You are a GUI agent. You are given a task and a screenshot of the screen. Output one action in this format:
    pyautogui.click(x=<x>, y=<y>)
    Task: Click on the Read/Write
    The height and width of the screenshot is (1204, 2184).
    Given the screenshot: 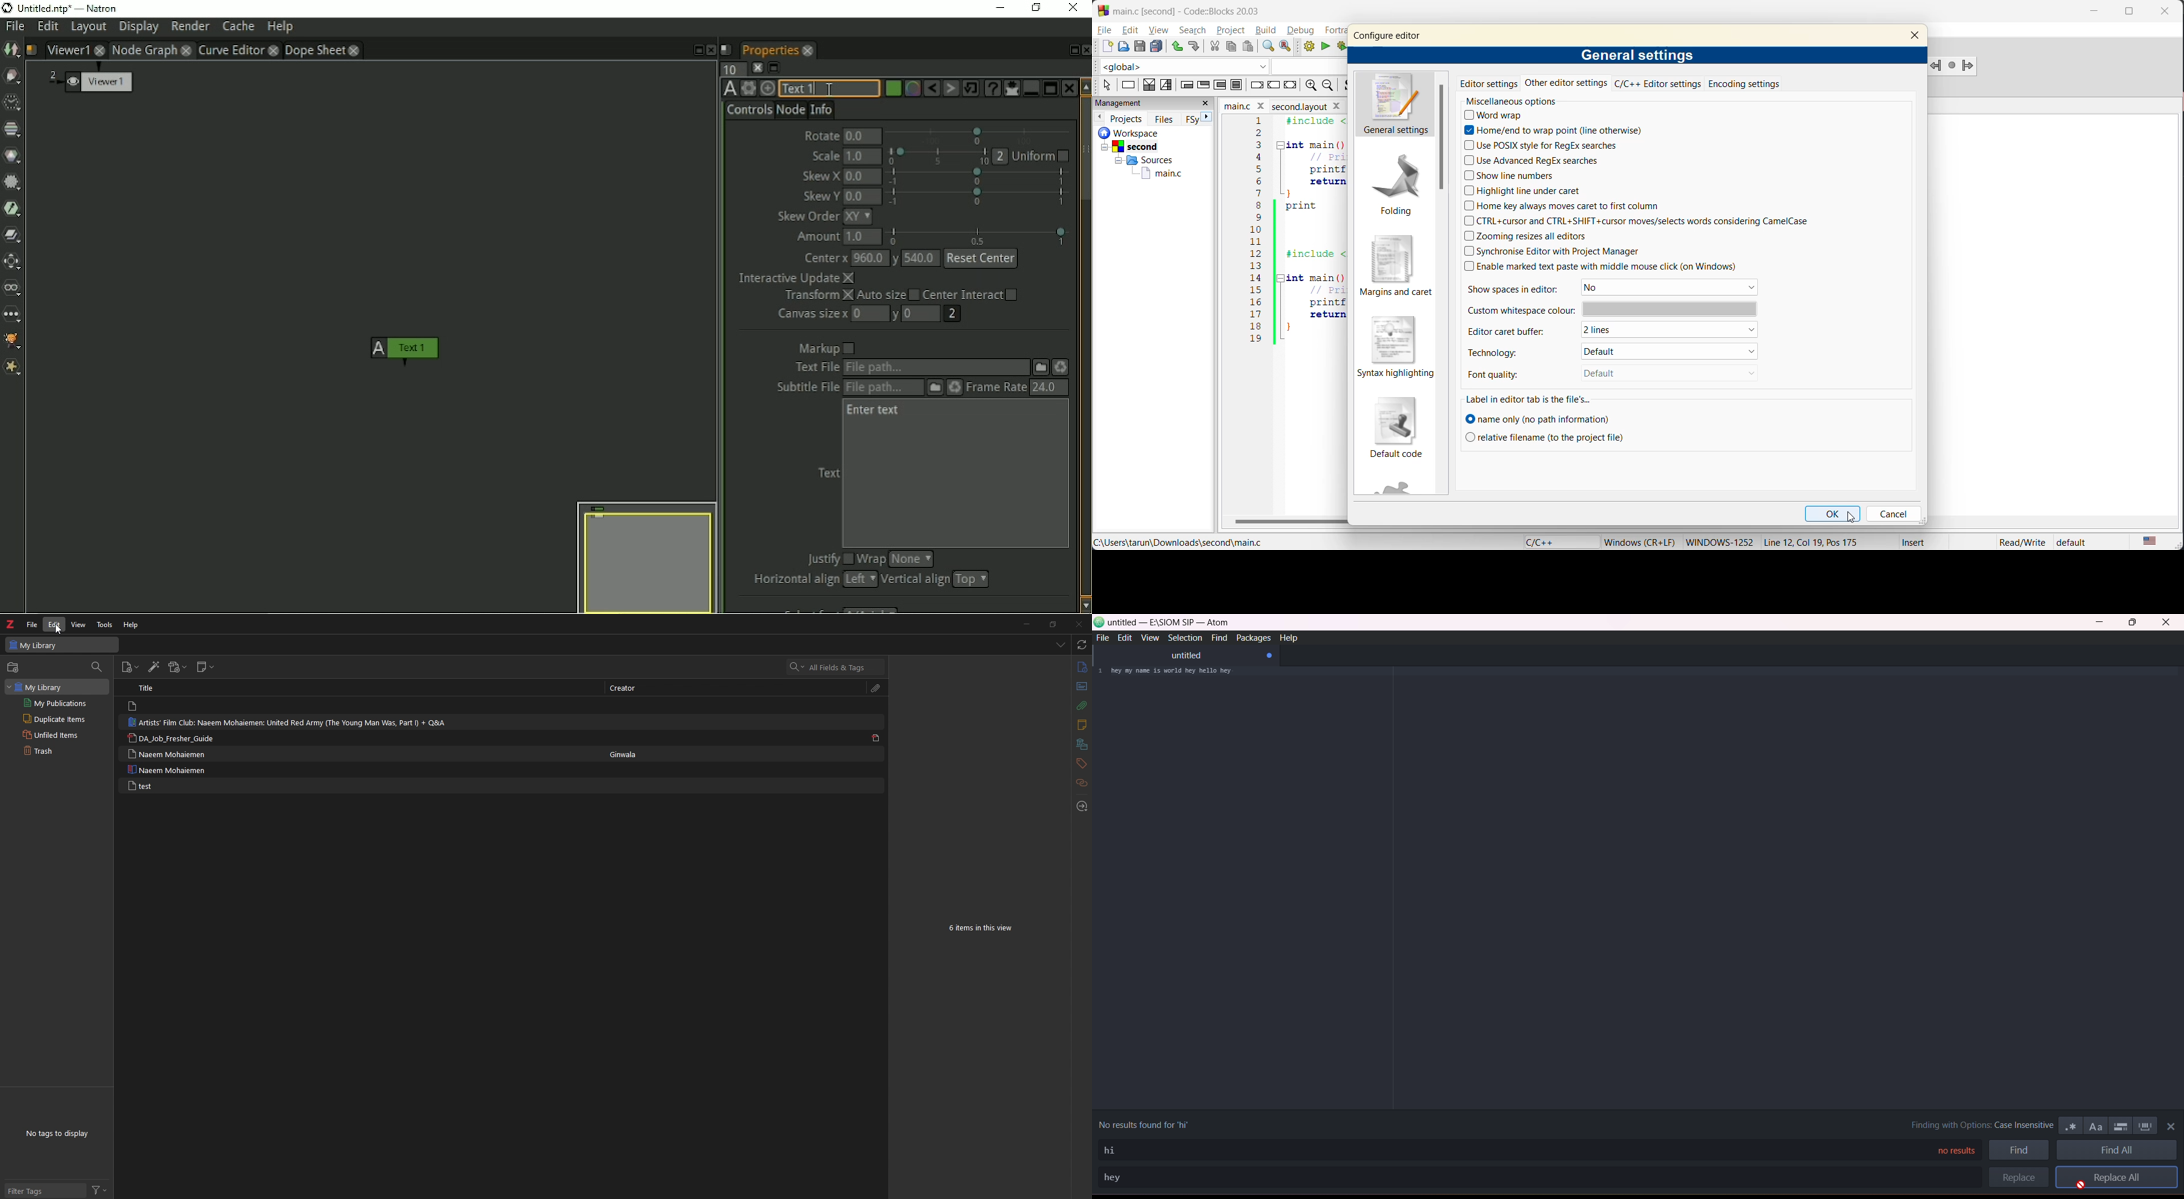 What is the action you would take?
    pyautogui.click(x=2018, y=544)
    